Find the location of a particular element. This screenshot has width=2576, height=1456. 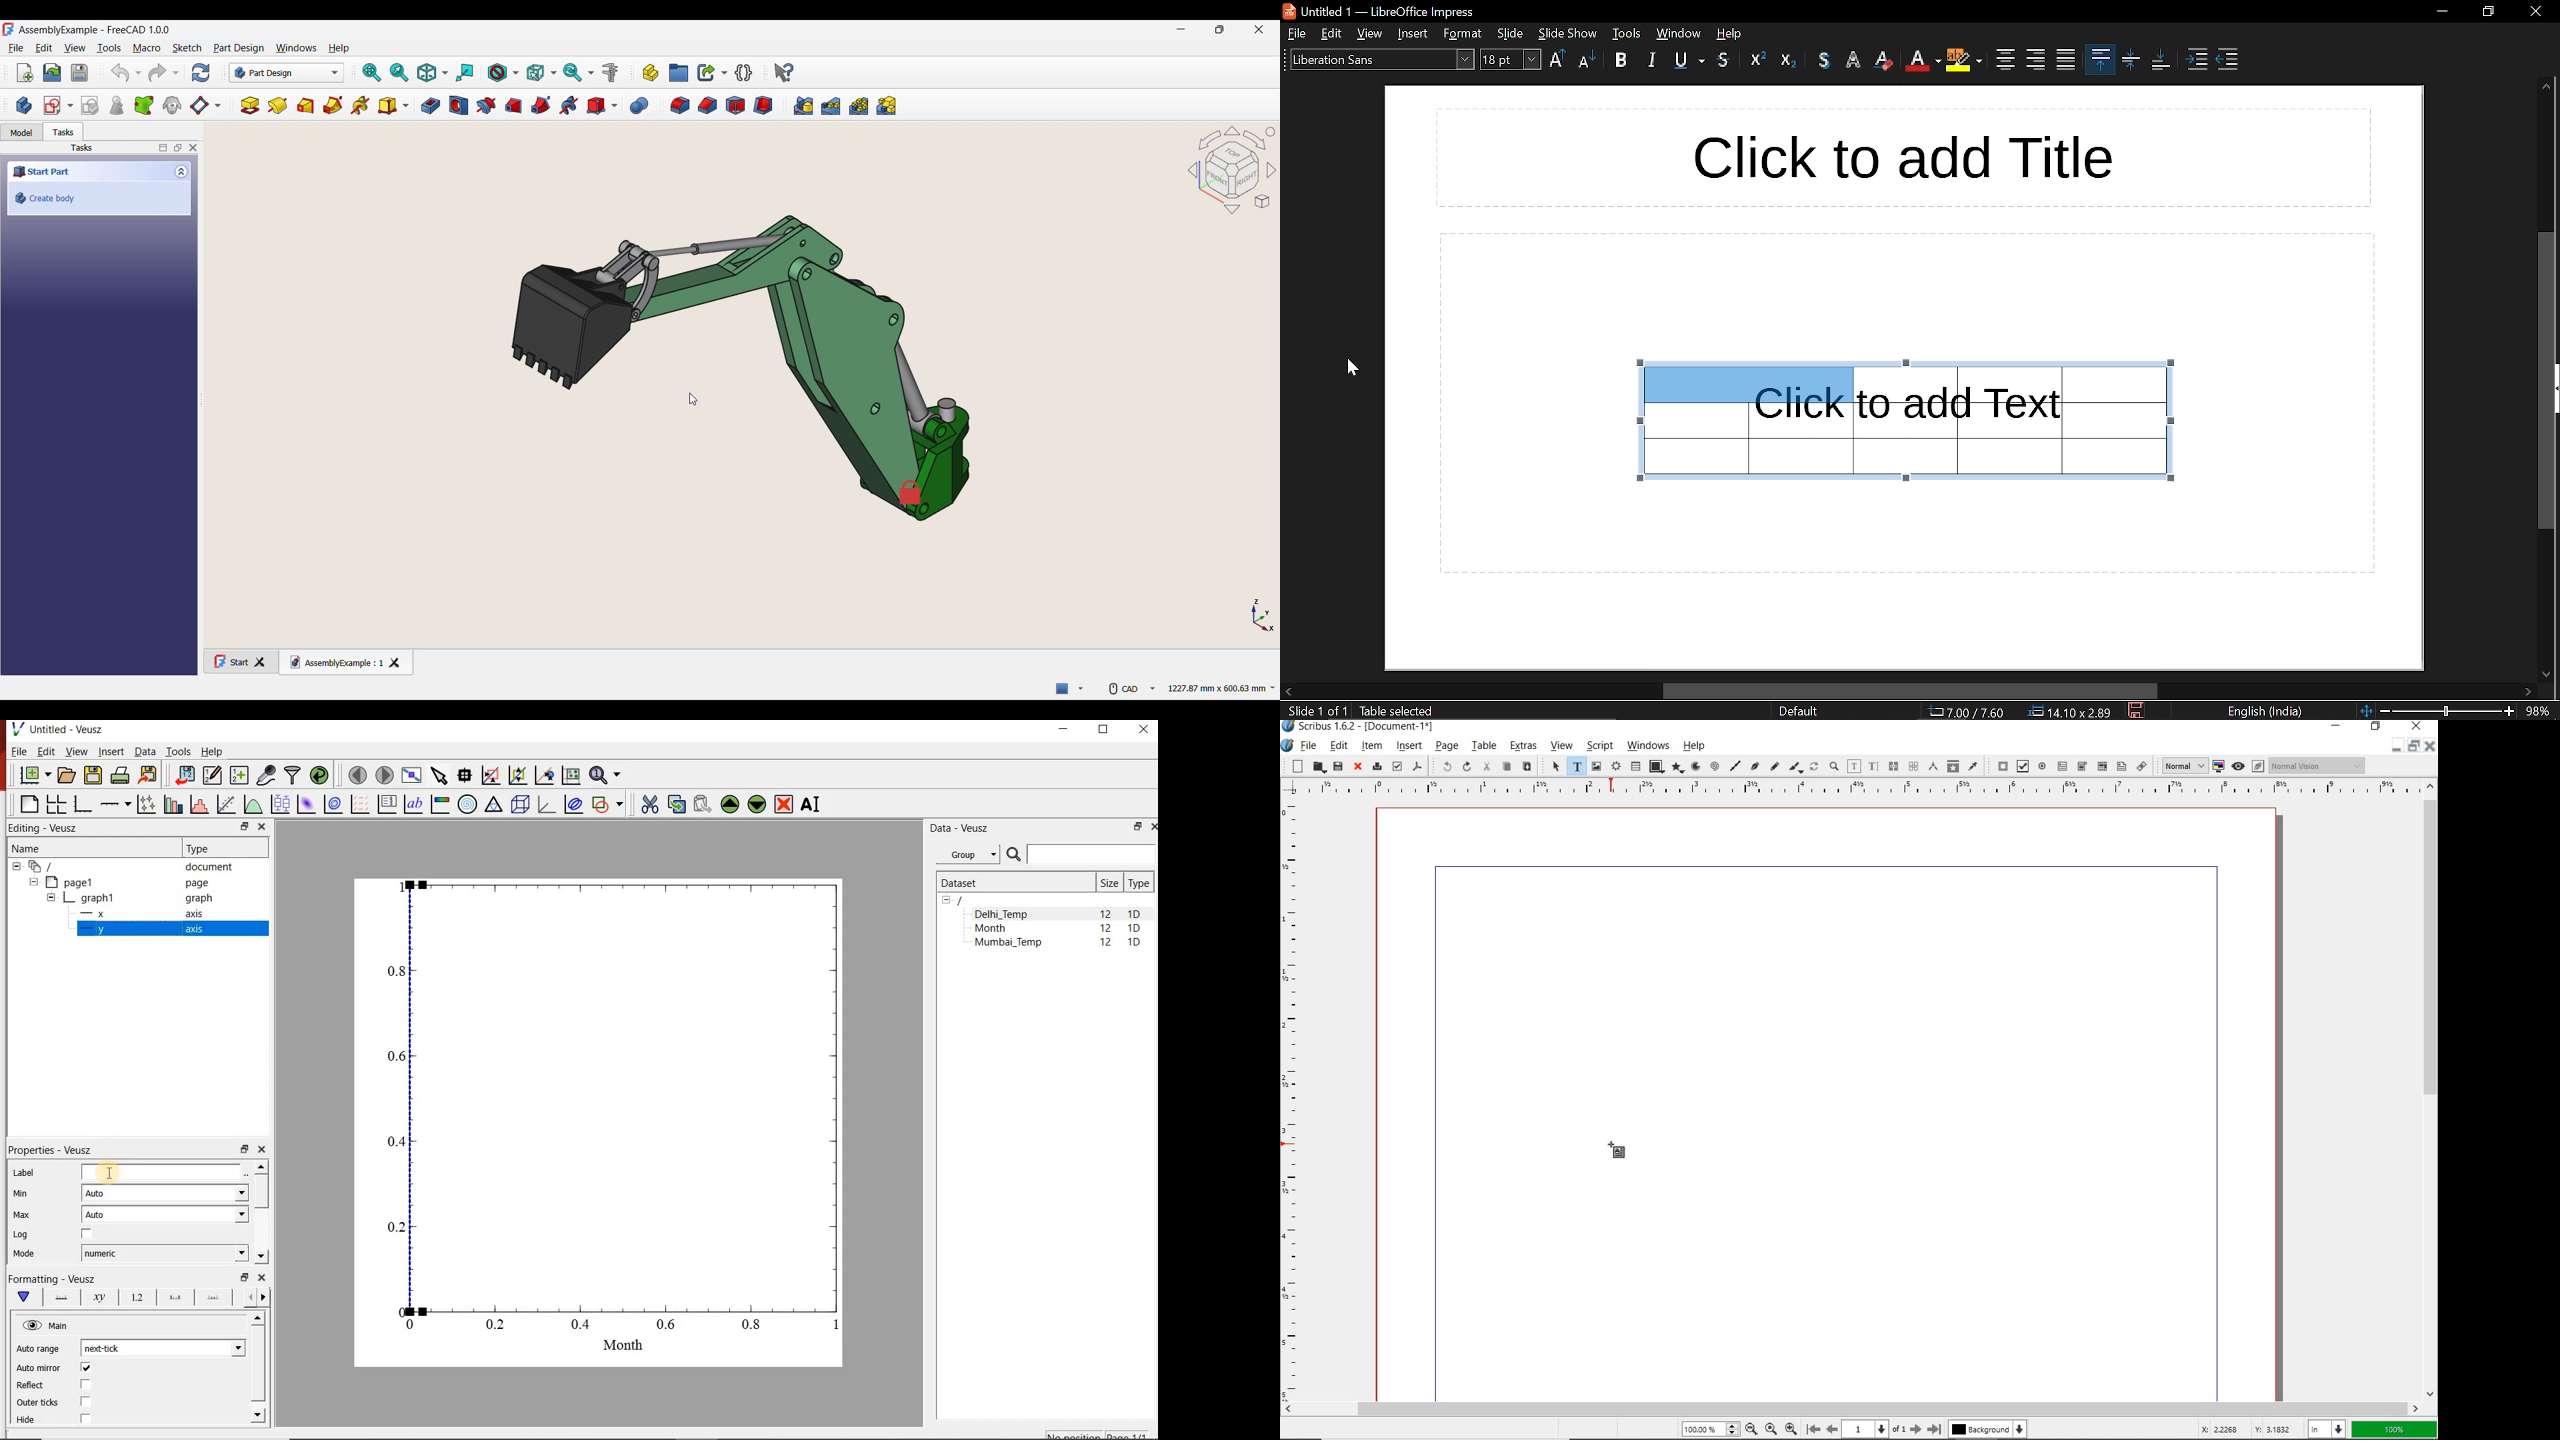

help is located at coordinates (1697, 746).